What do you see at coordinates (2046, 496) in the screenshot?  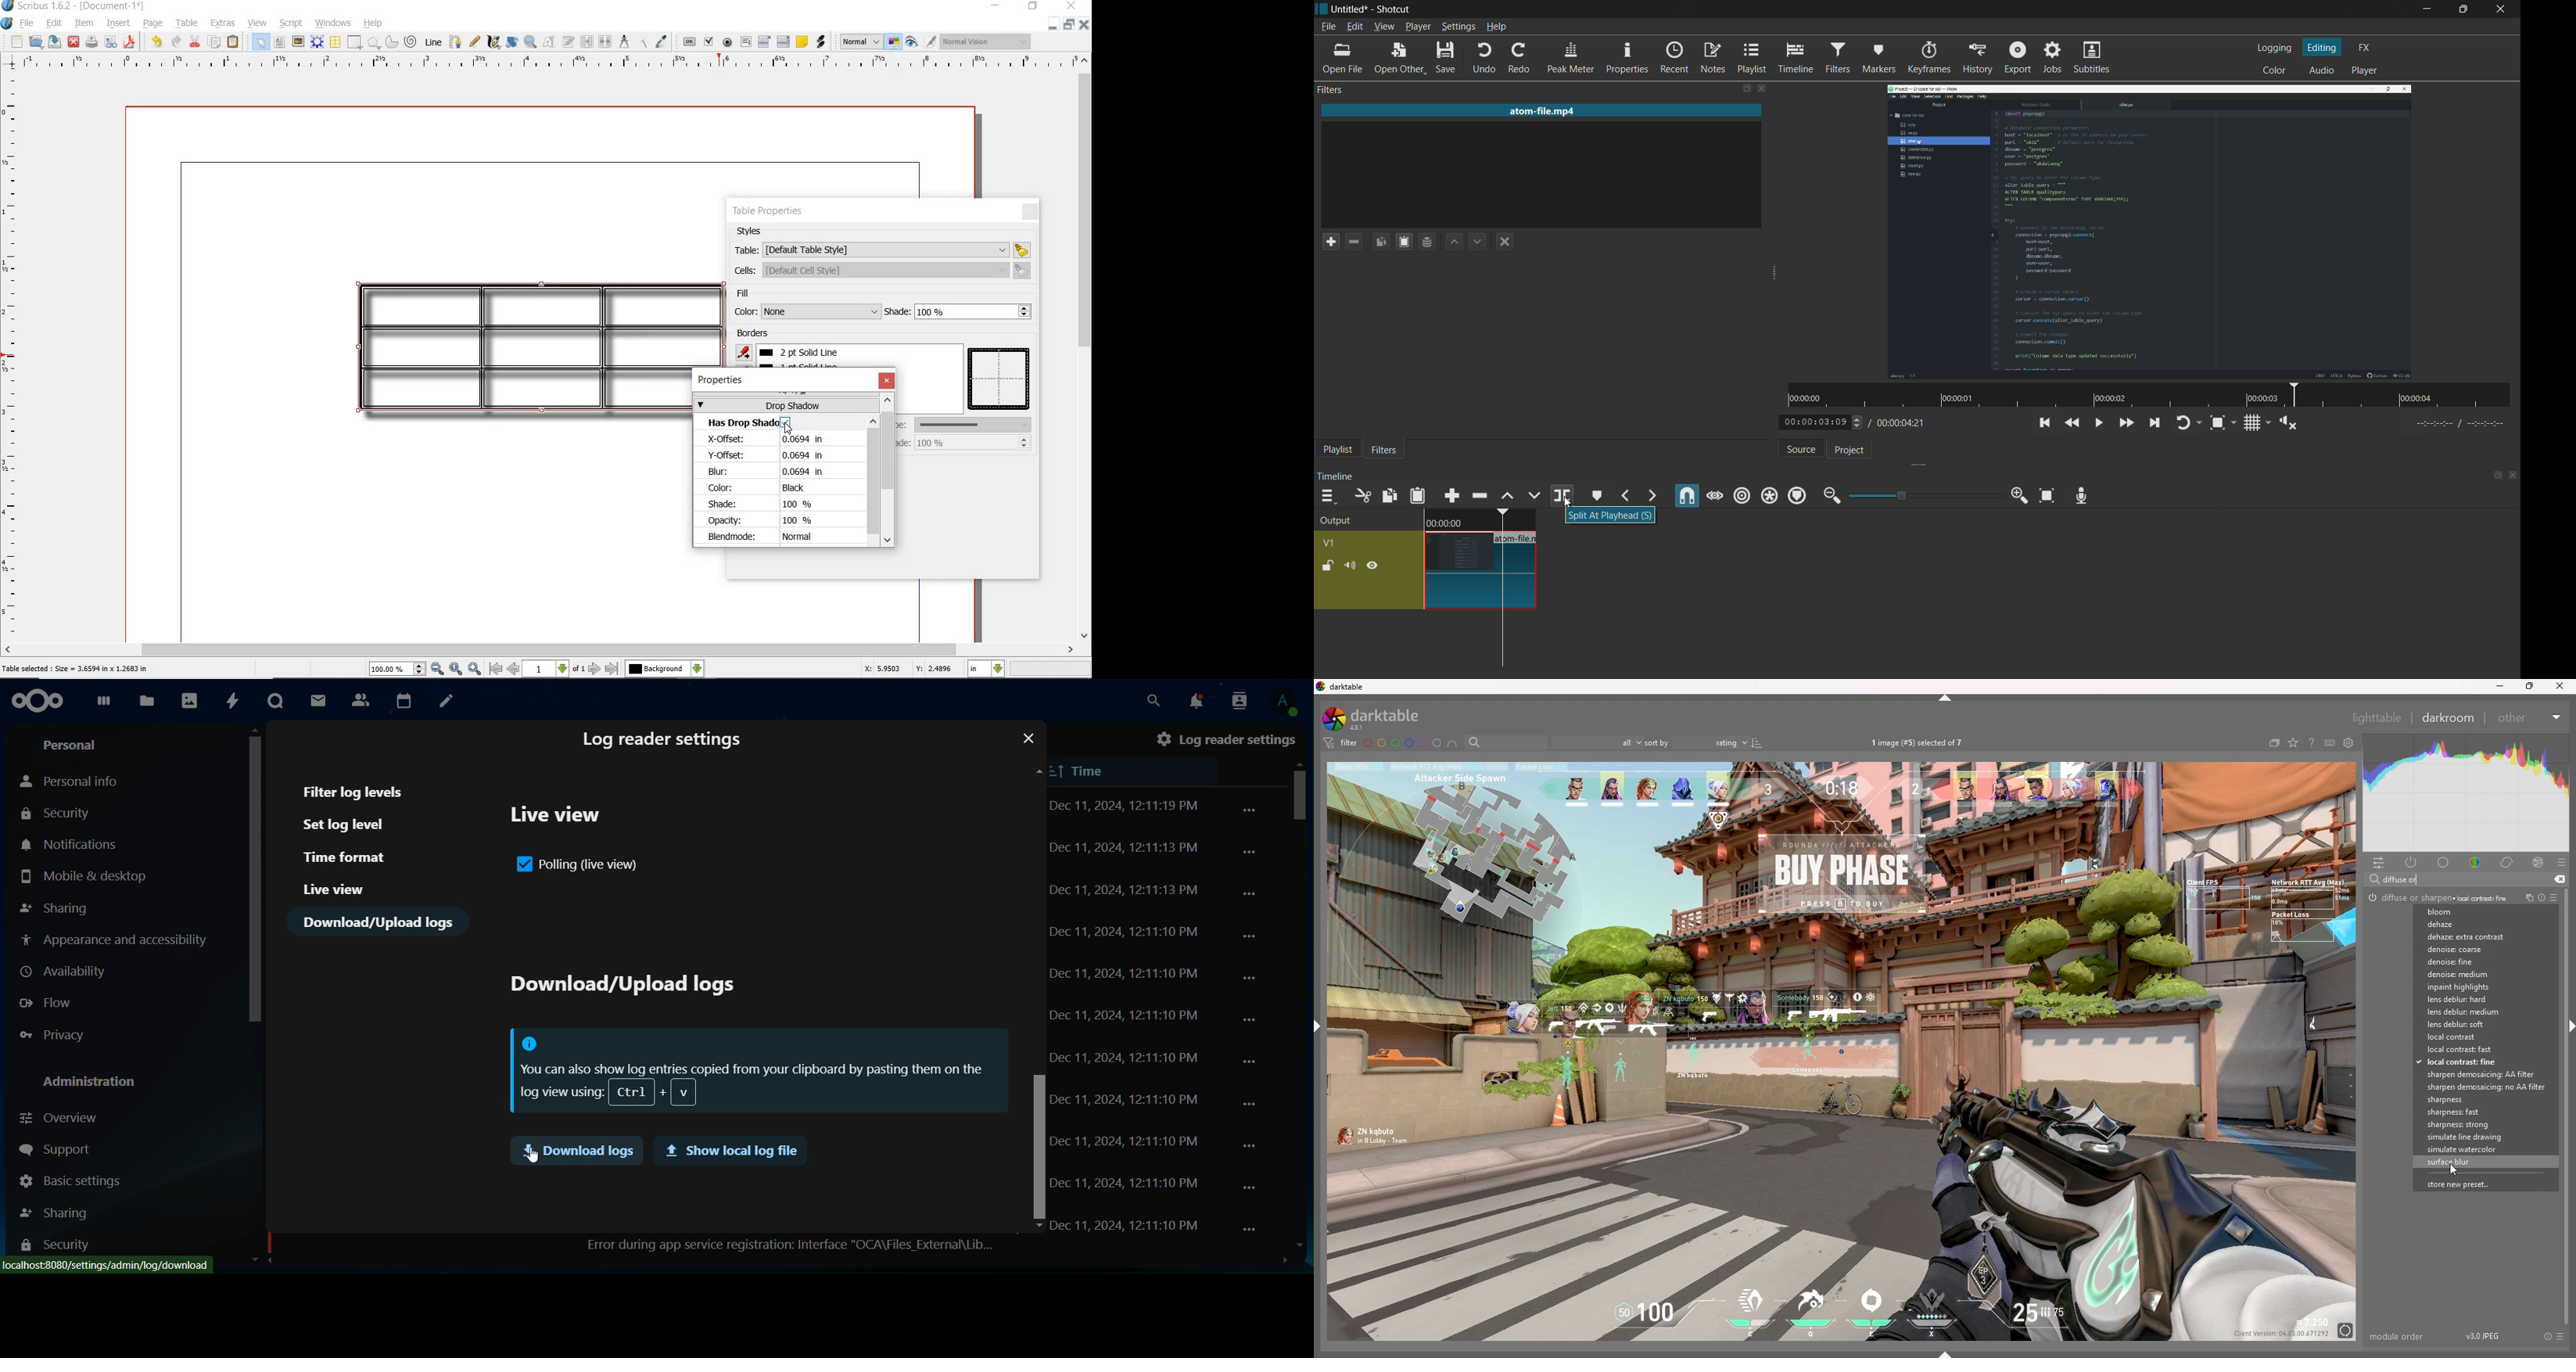 I see `zoom timeline to fit` at bounding box center [2046, 496].